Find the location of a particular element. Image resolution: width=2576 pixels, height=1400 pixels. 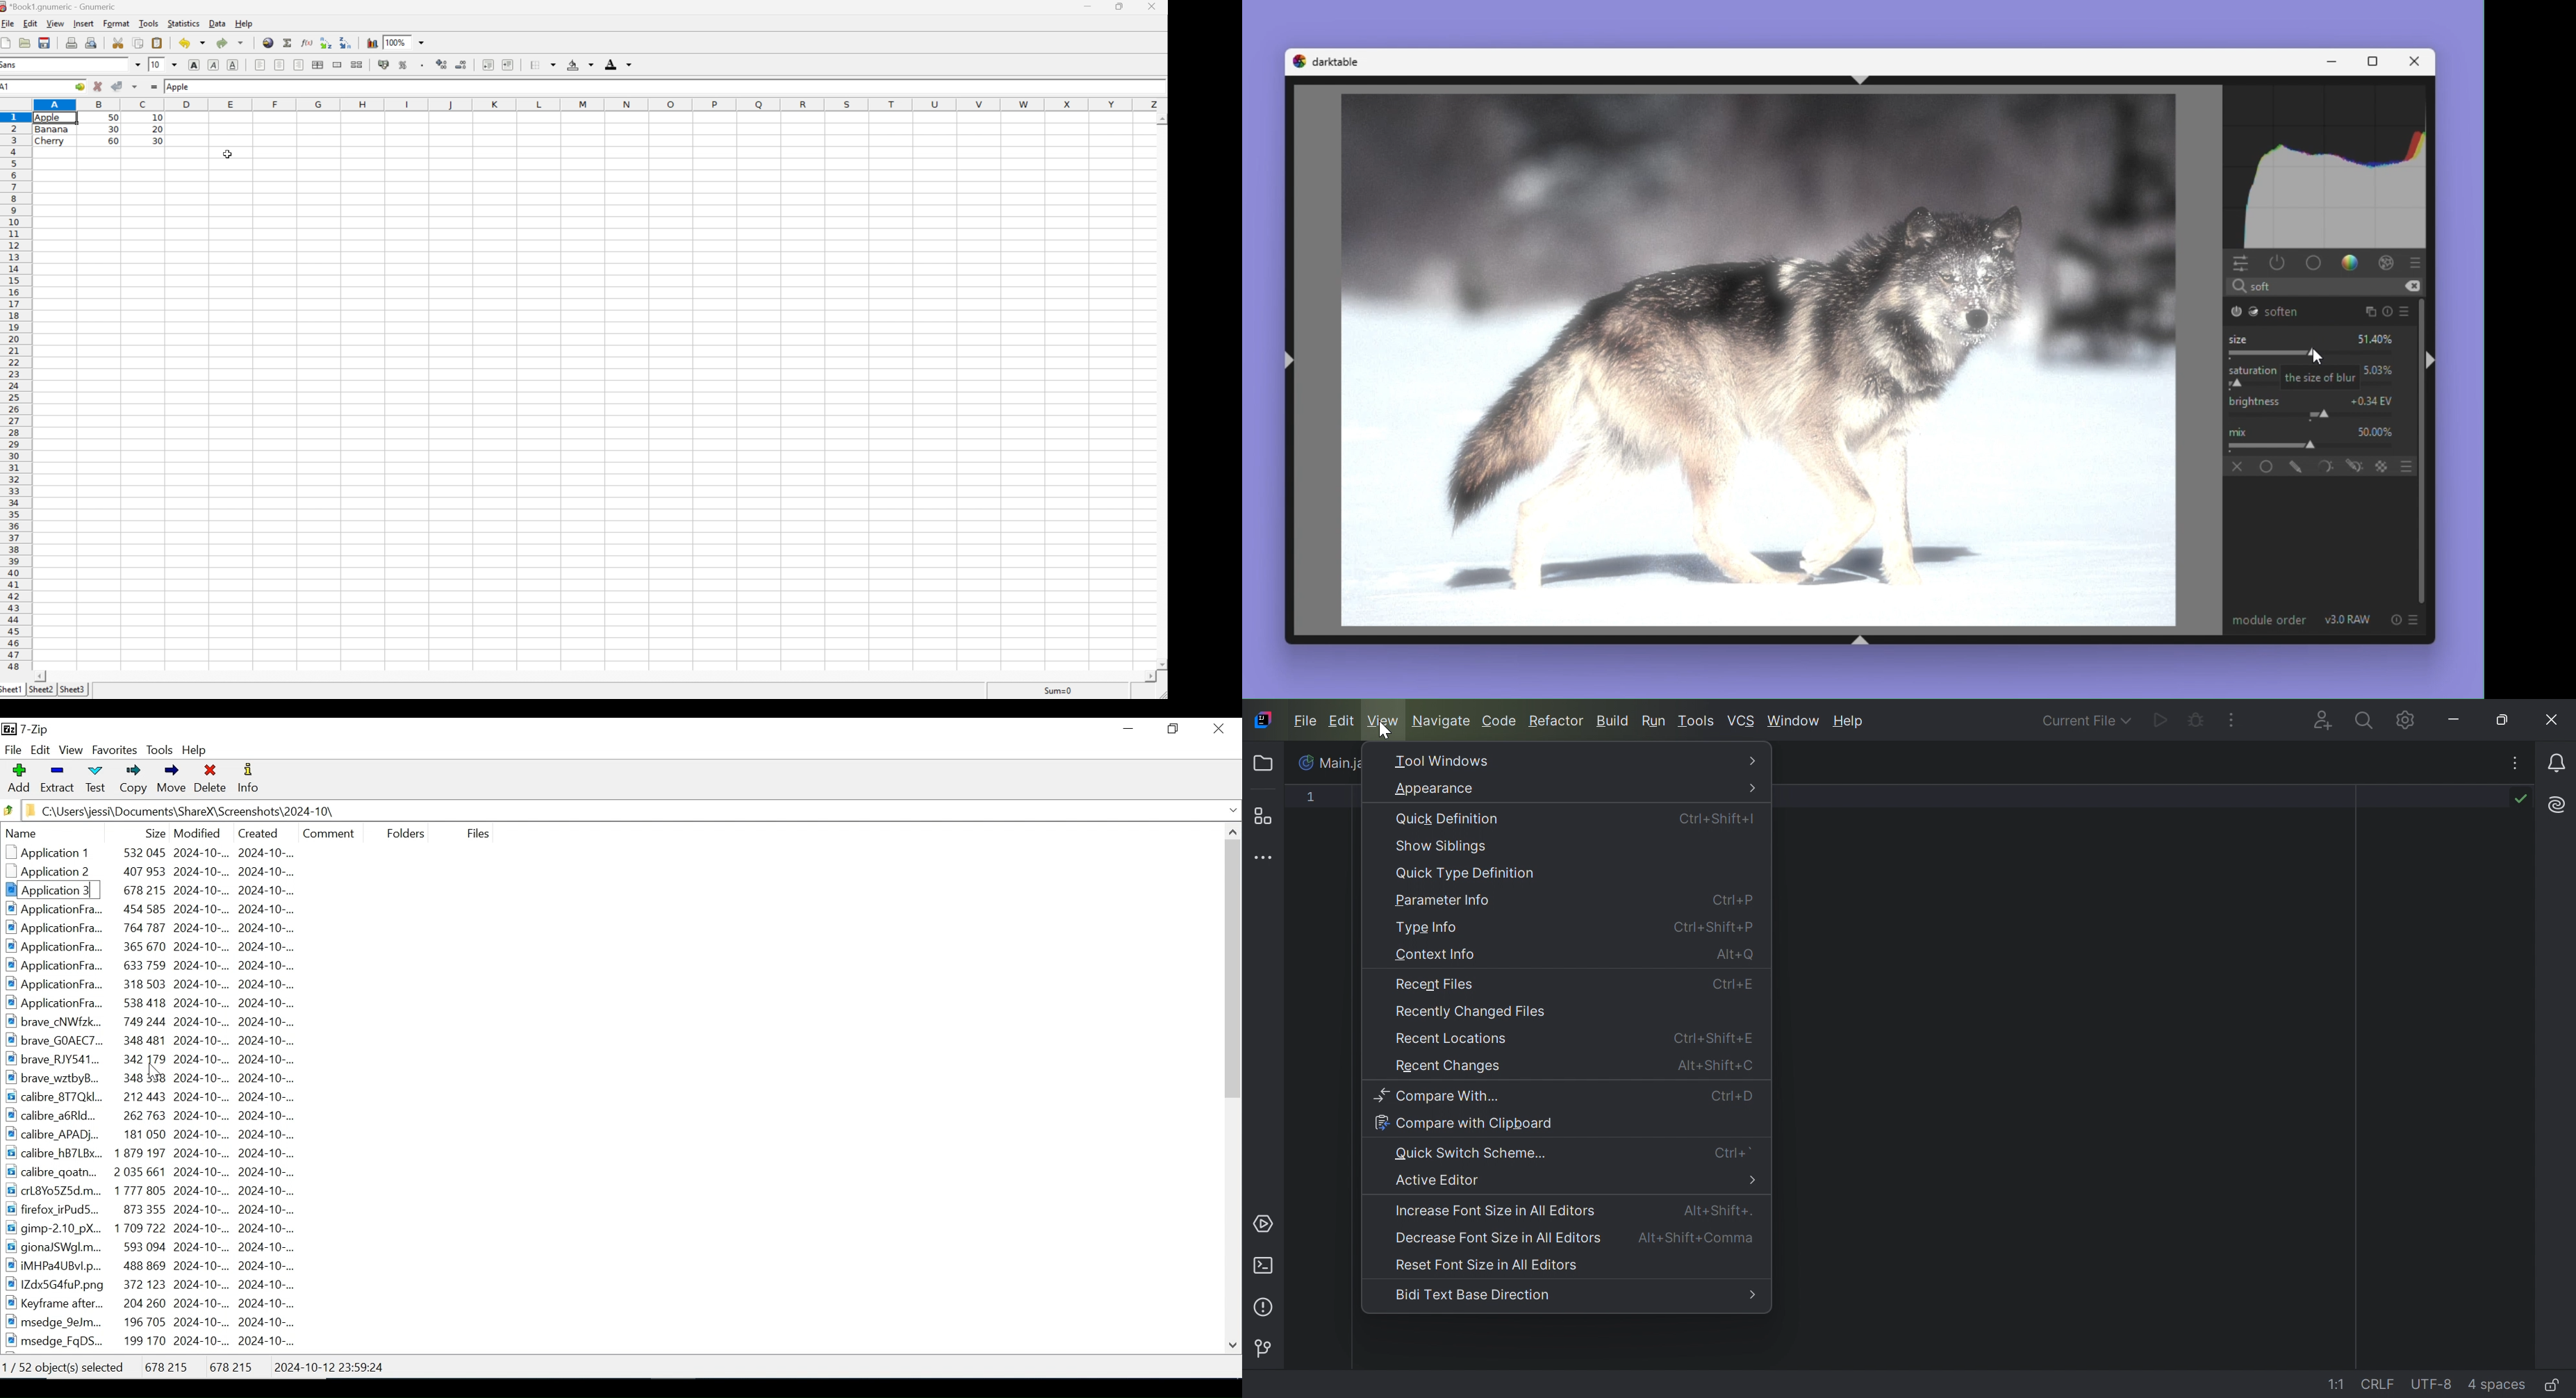

firefox irPudS... 873 355 2024-10-.. 2024-10-... is located at coordinates (160, 1208).